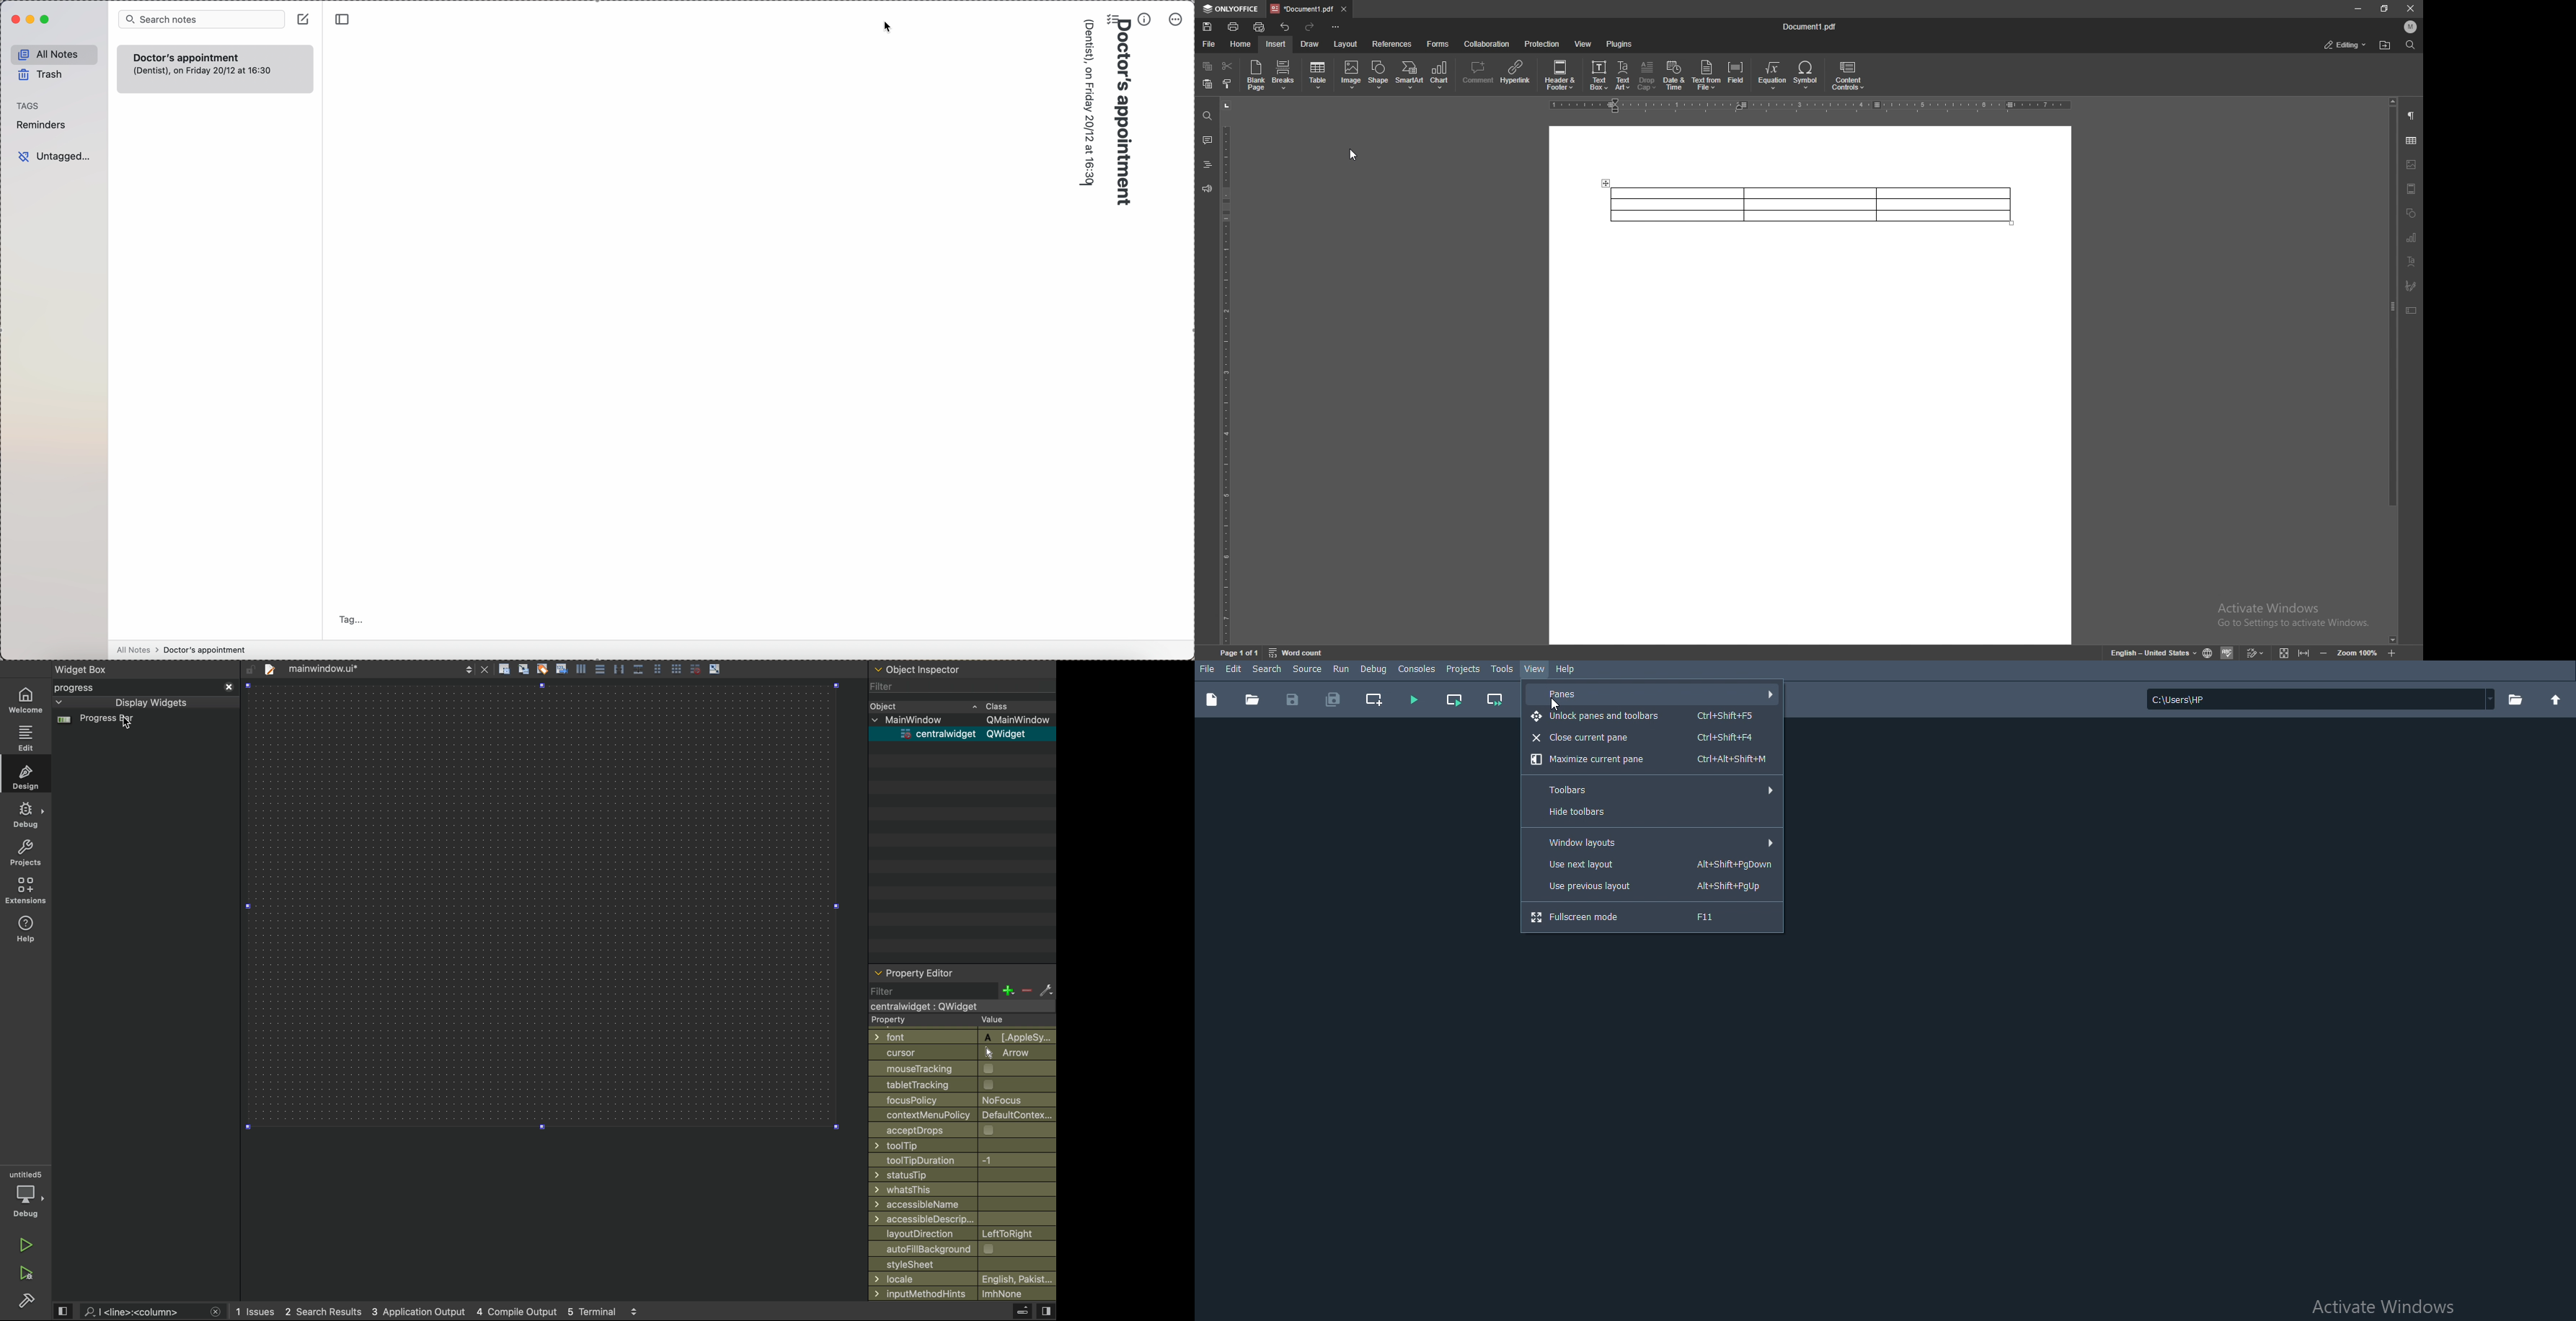 The image size is (2576, 1344). I want to click on save, so click(1209, 27).